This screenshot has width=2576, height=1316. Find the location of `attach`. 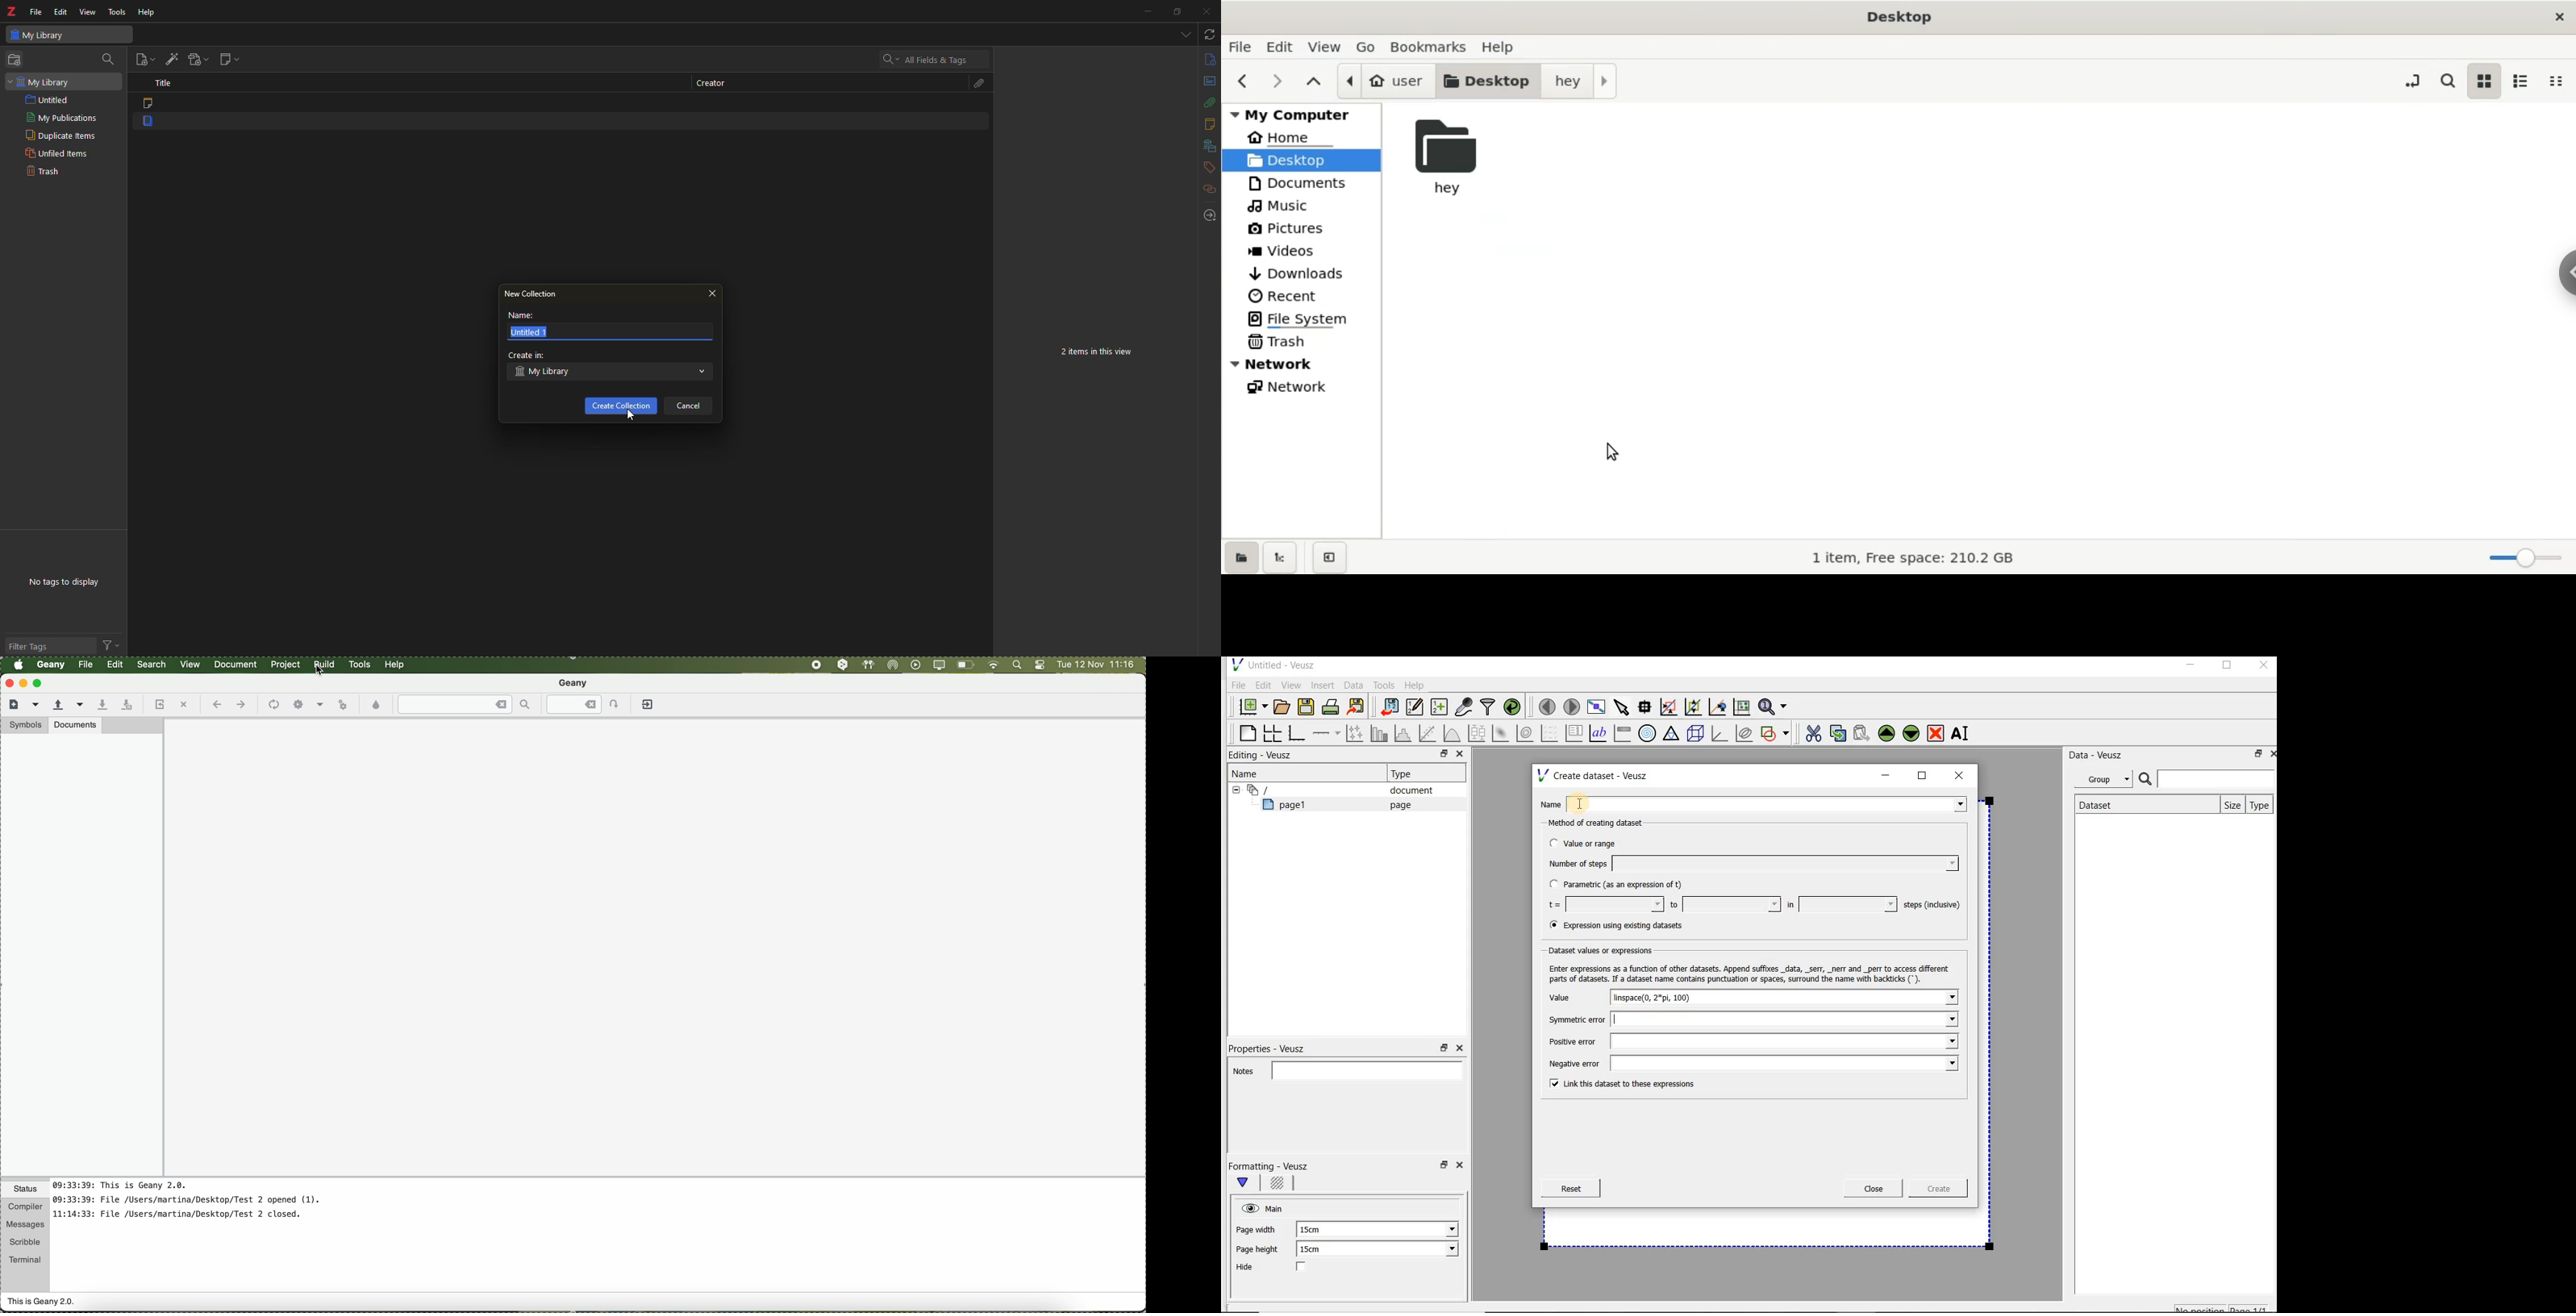

attach is located at coordinates (1205, 102).